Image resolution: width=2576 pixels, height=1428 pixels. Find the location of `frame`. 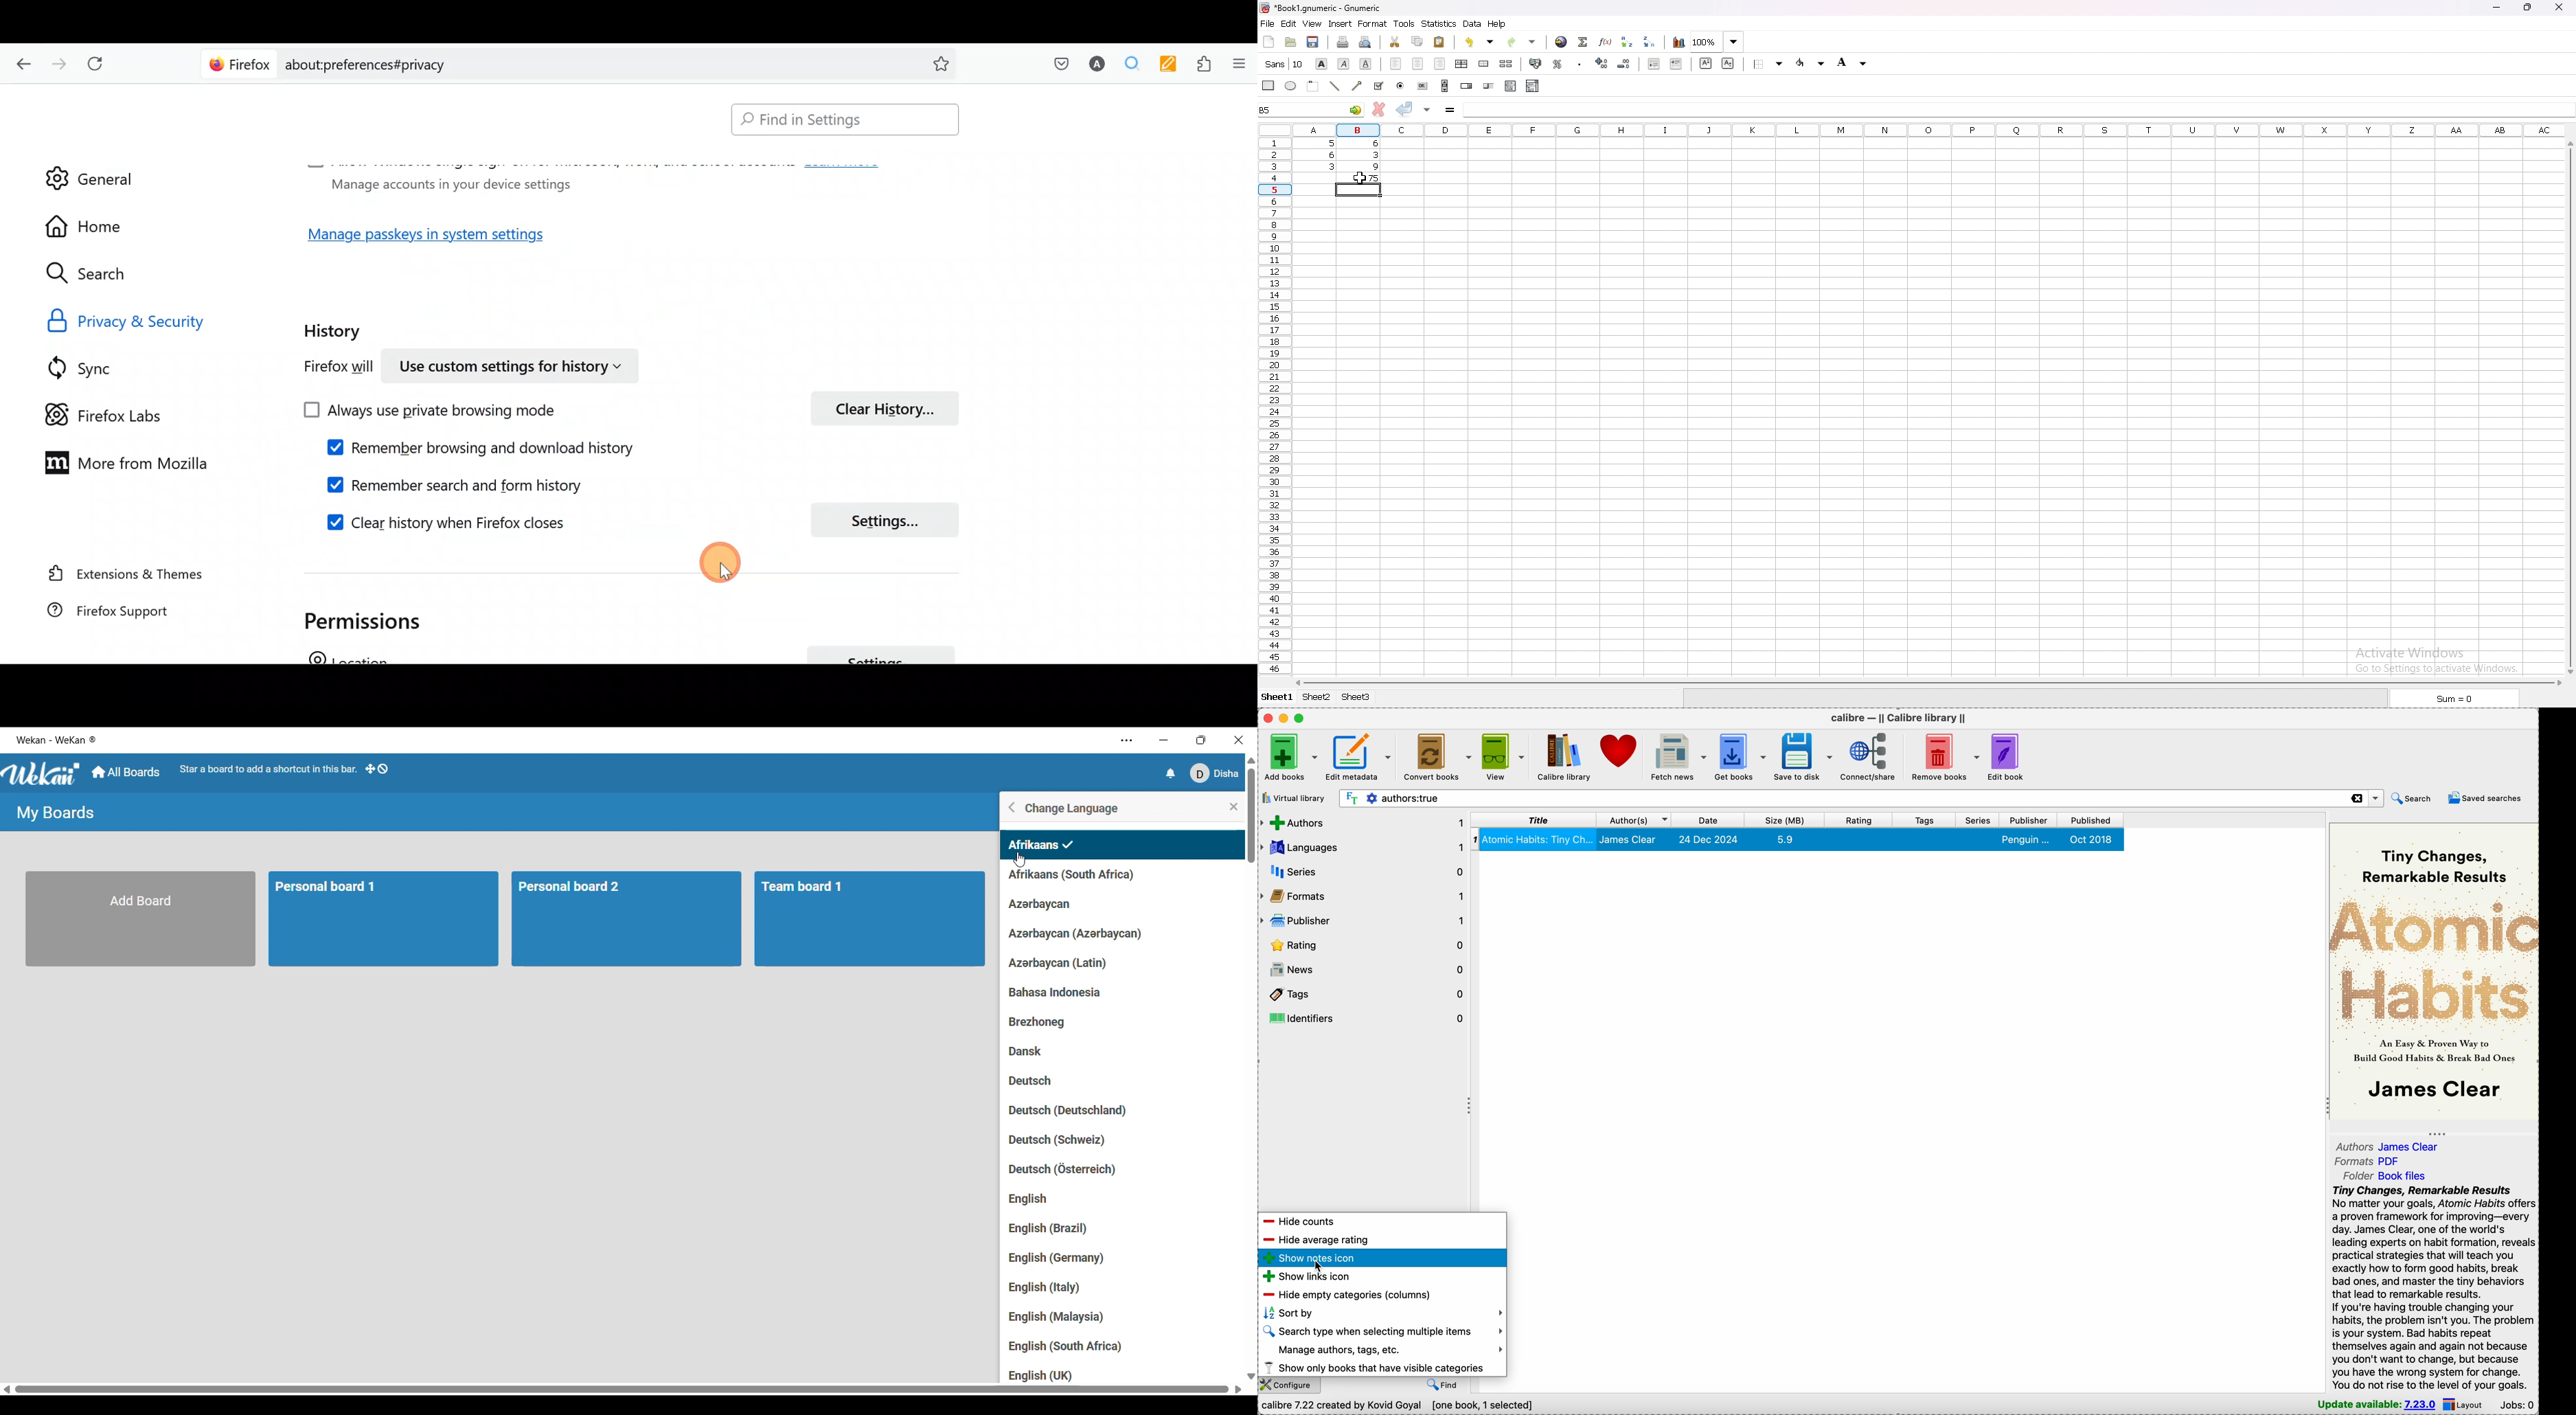

frame is located at coordinates (1312, 87).